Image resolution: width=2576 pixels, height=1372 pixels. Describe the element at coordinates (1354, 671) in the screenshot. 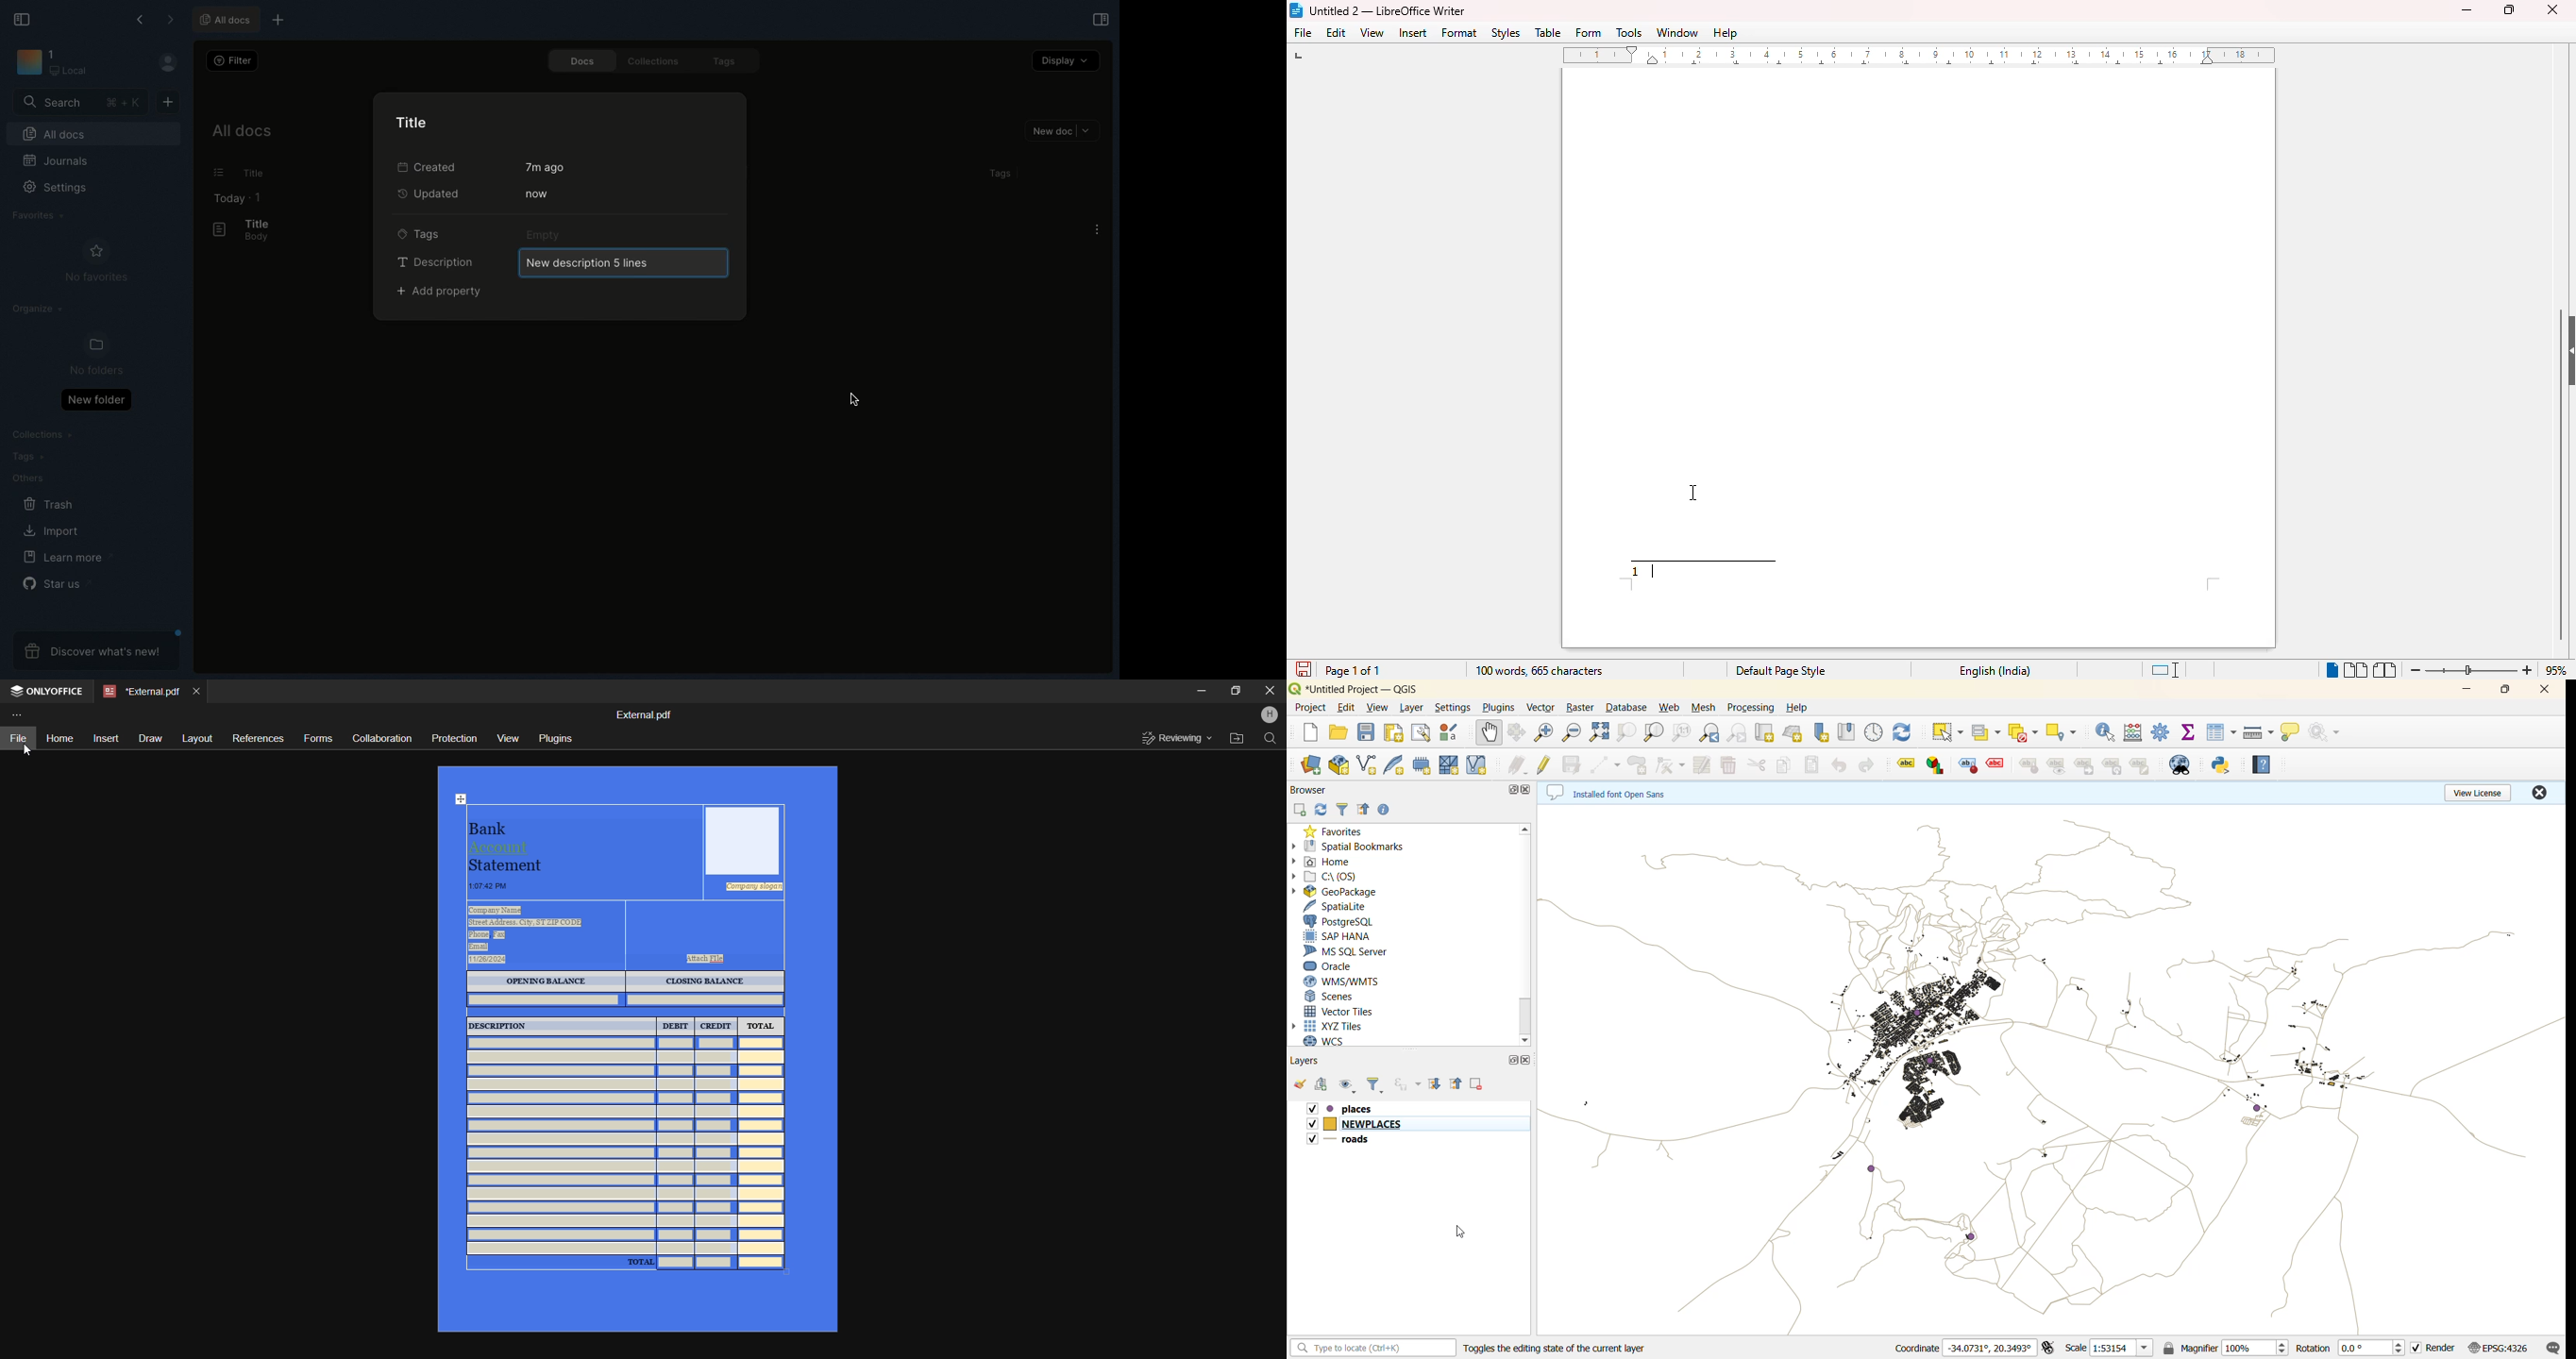

I see `page 1 of 1` at that location.